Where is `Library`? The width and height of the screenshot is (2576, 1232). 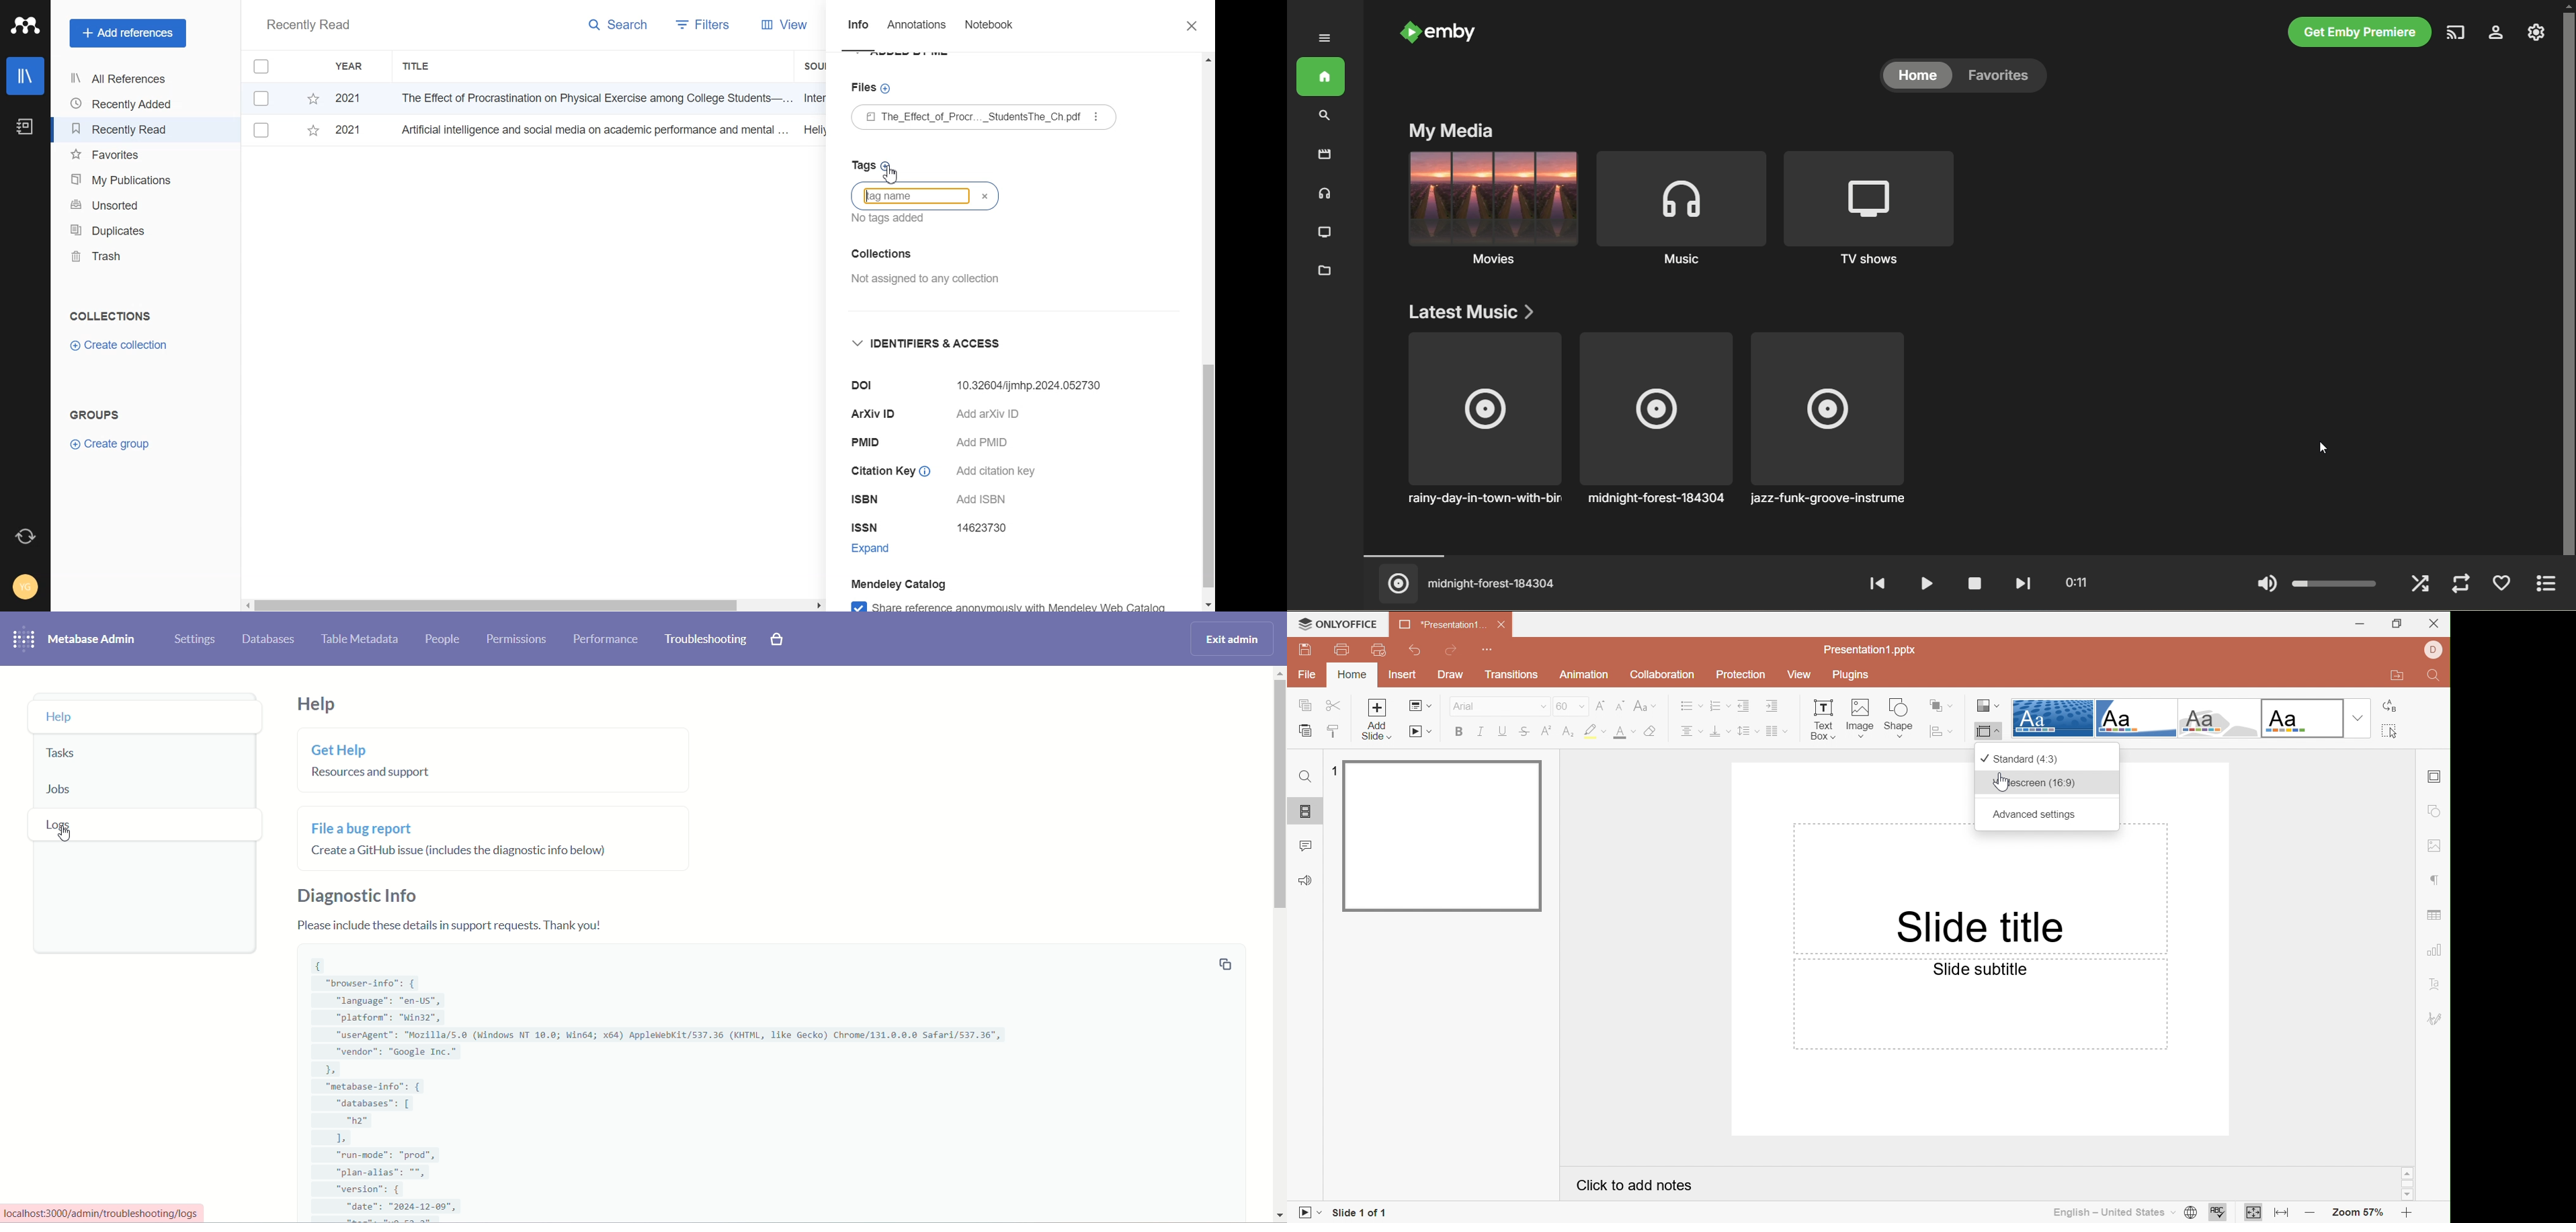
Library is located at coordinates (26, 76).